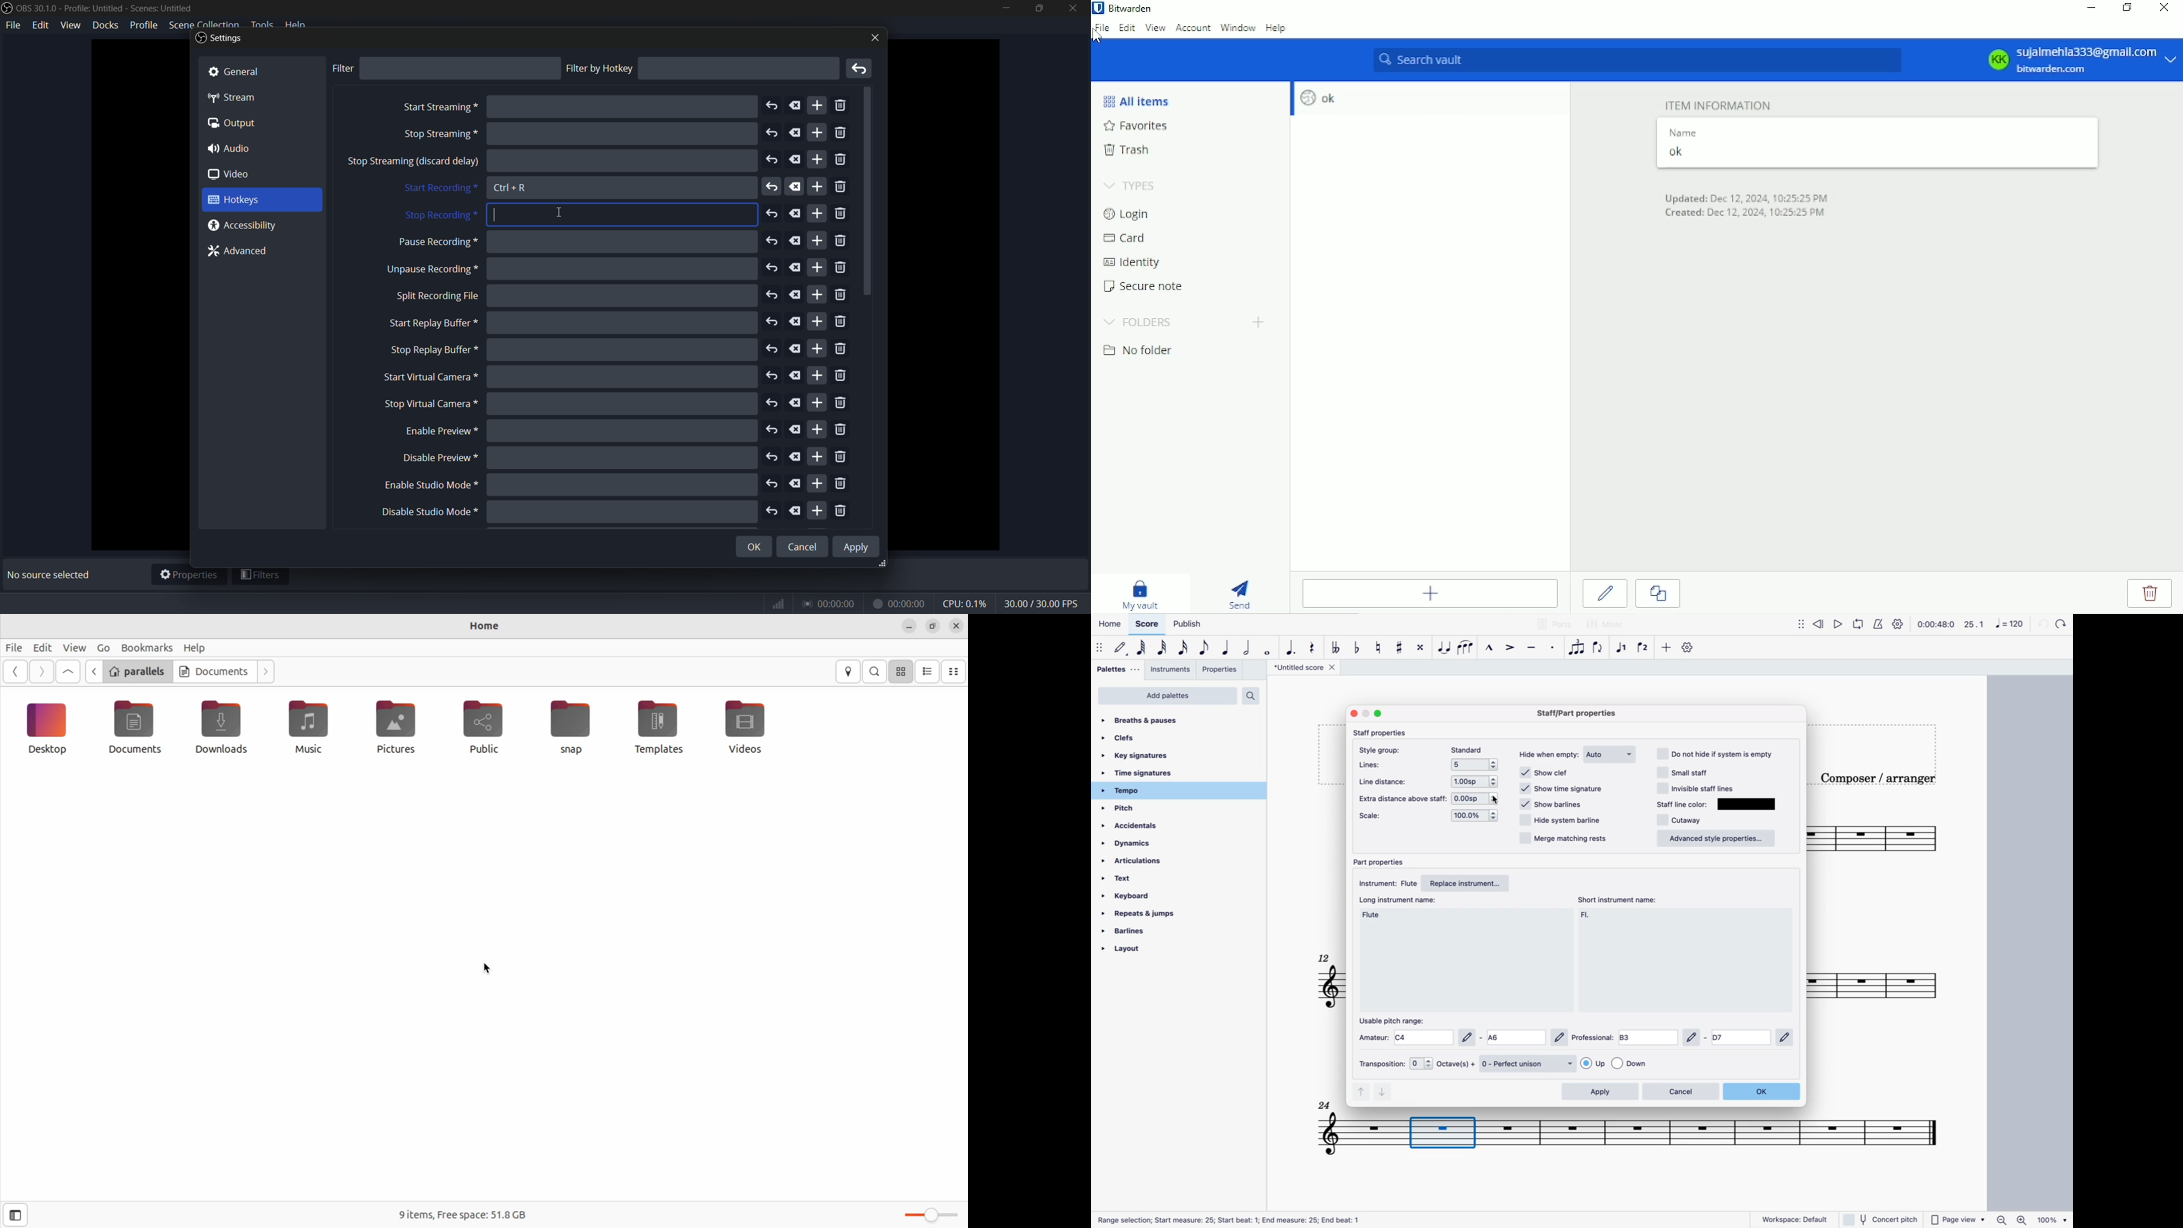 The width and height of the screenshot is (2184, 1232). What do you see at coordinates (873, 38) in the screenshot?
I see `close` at bounding box center [873, 38].